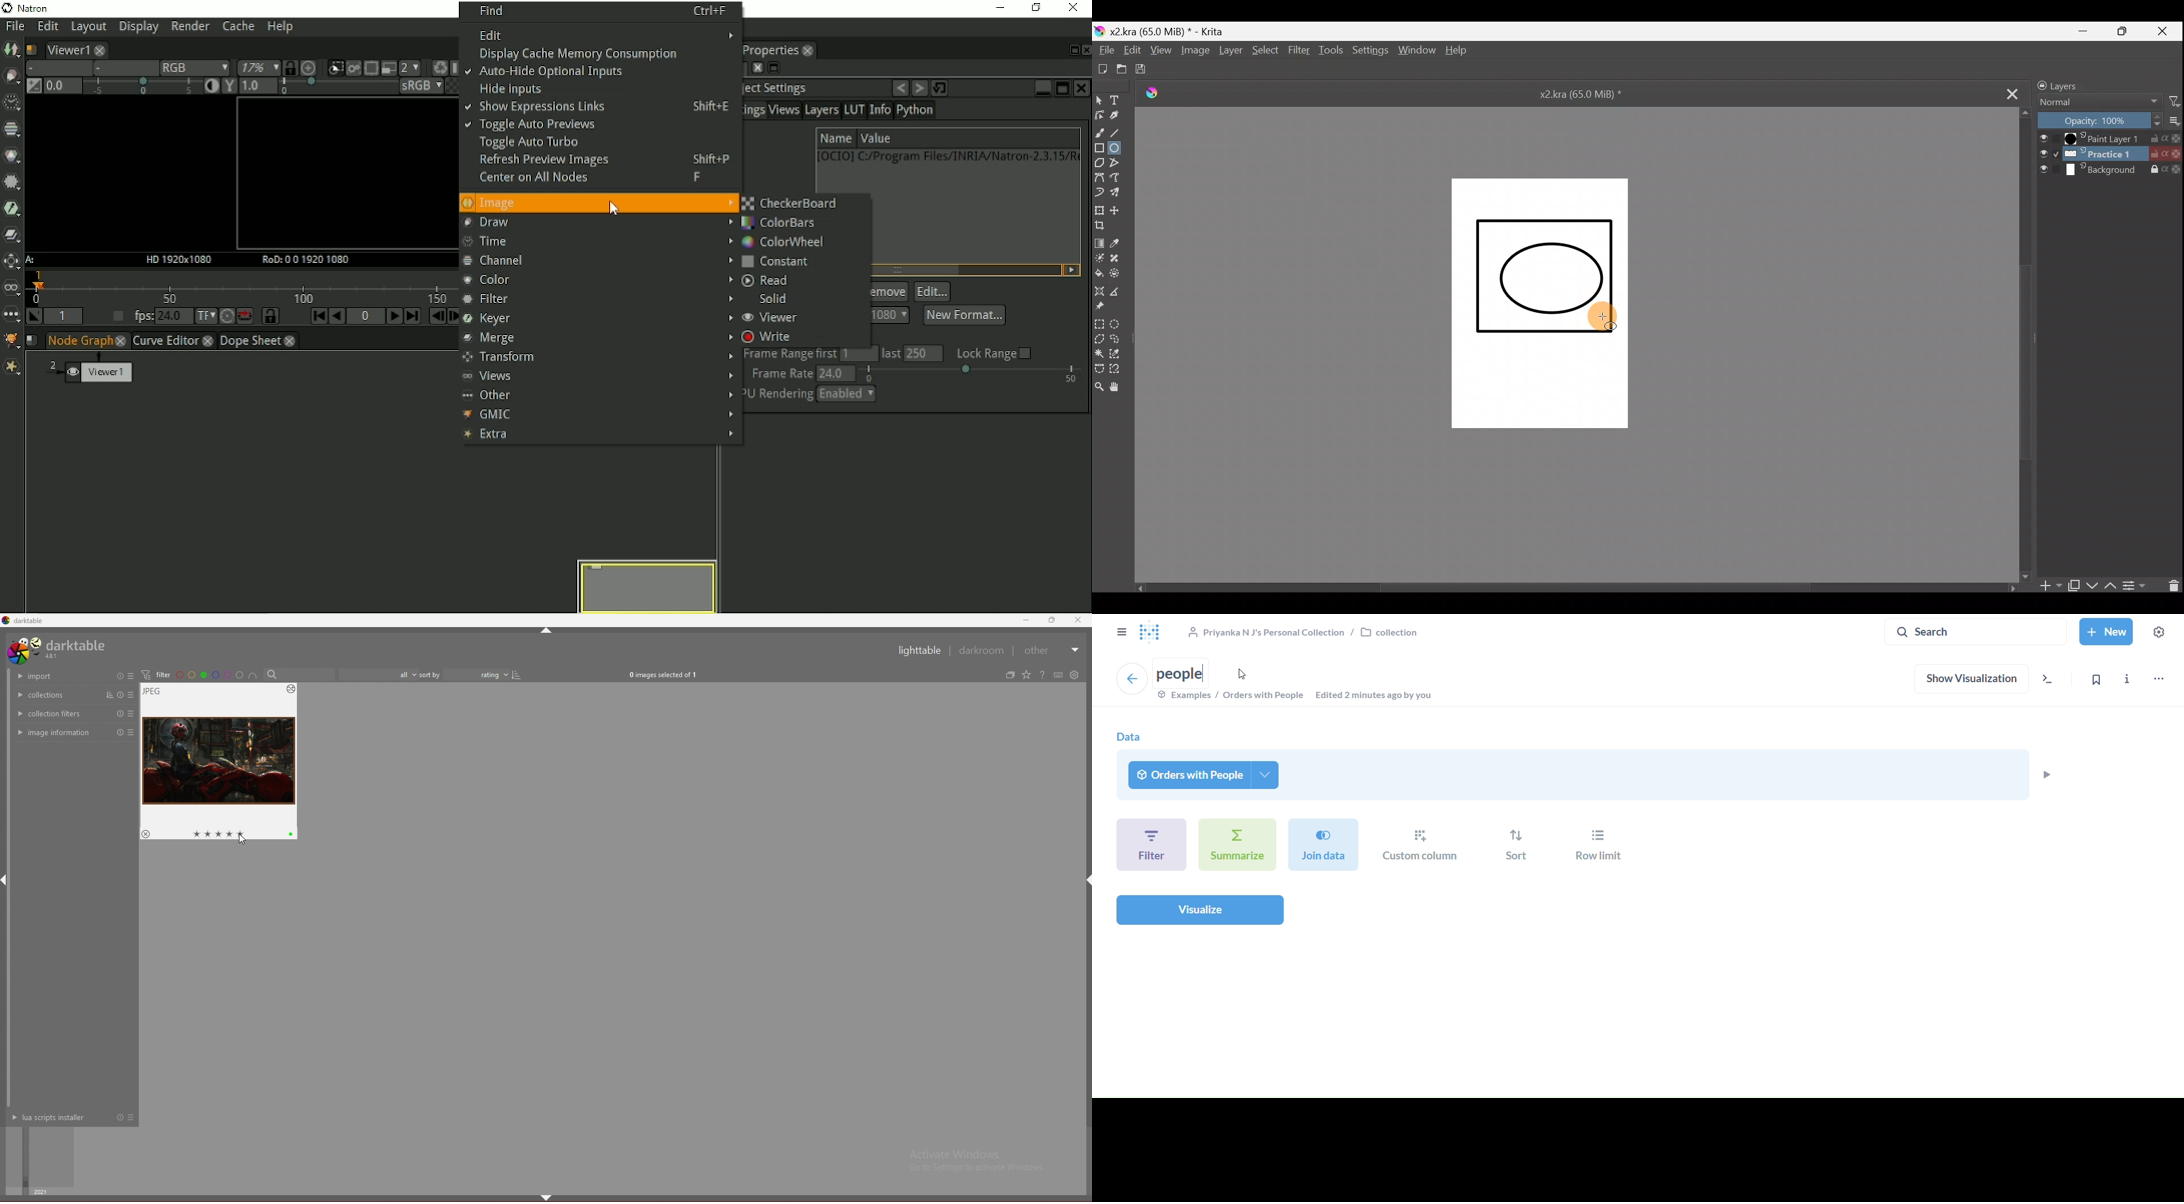 The image size is (2184, 1204). Describe the element at coordinates (2070, 85) in the screenshot. I see `Layers` at that location.